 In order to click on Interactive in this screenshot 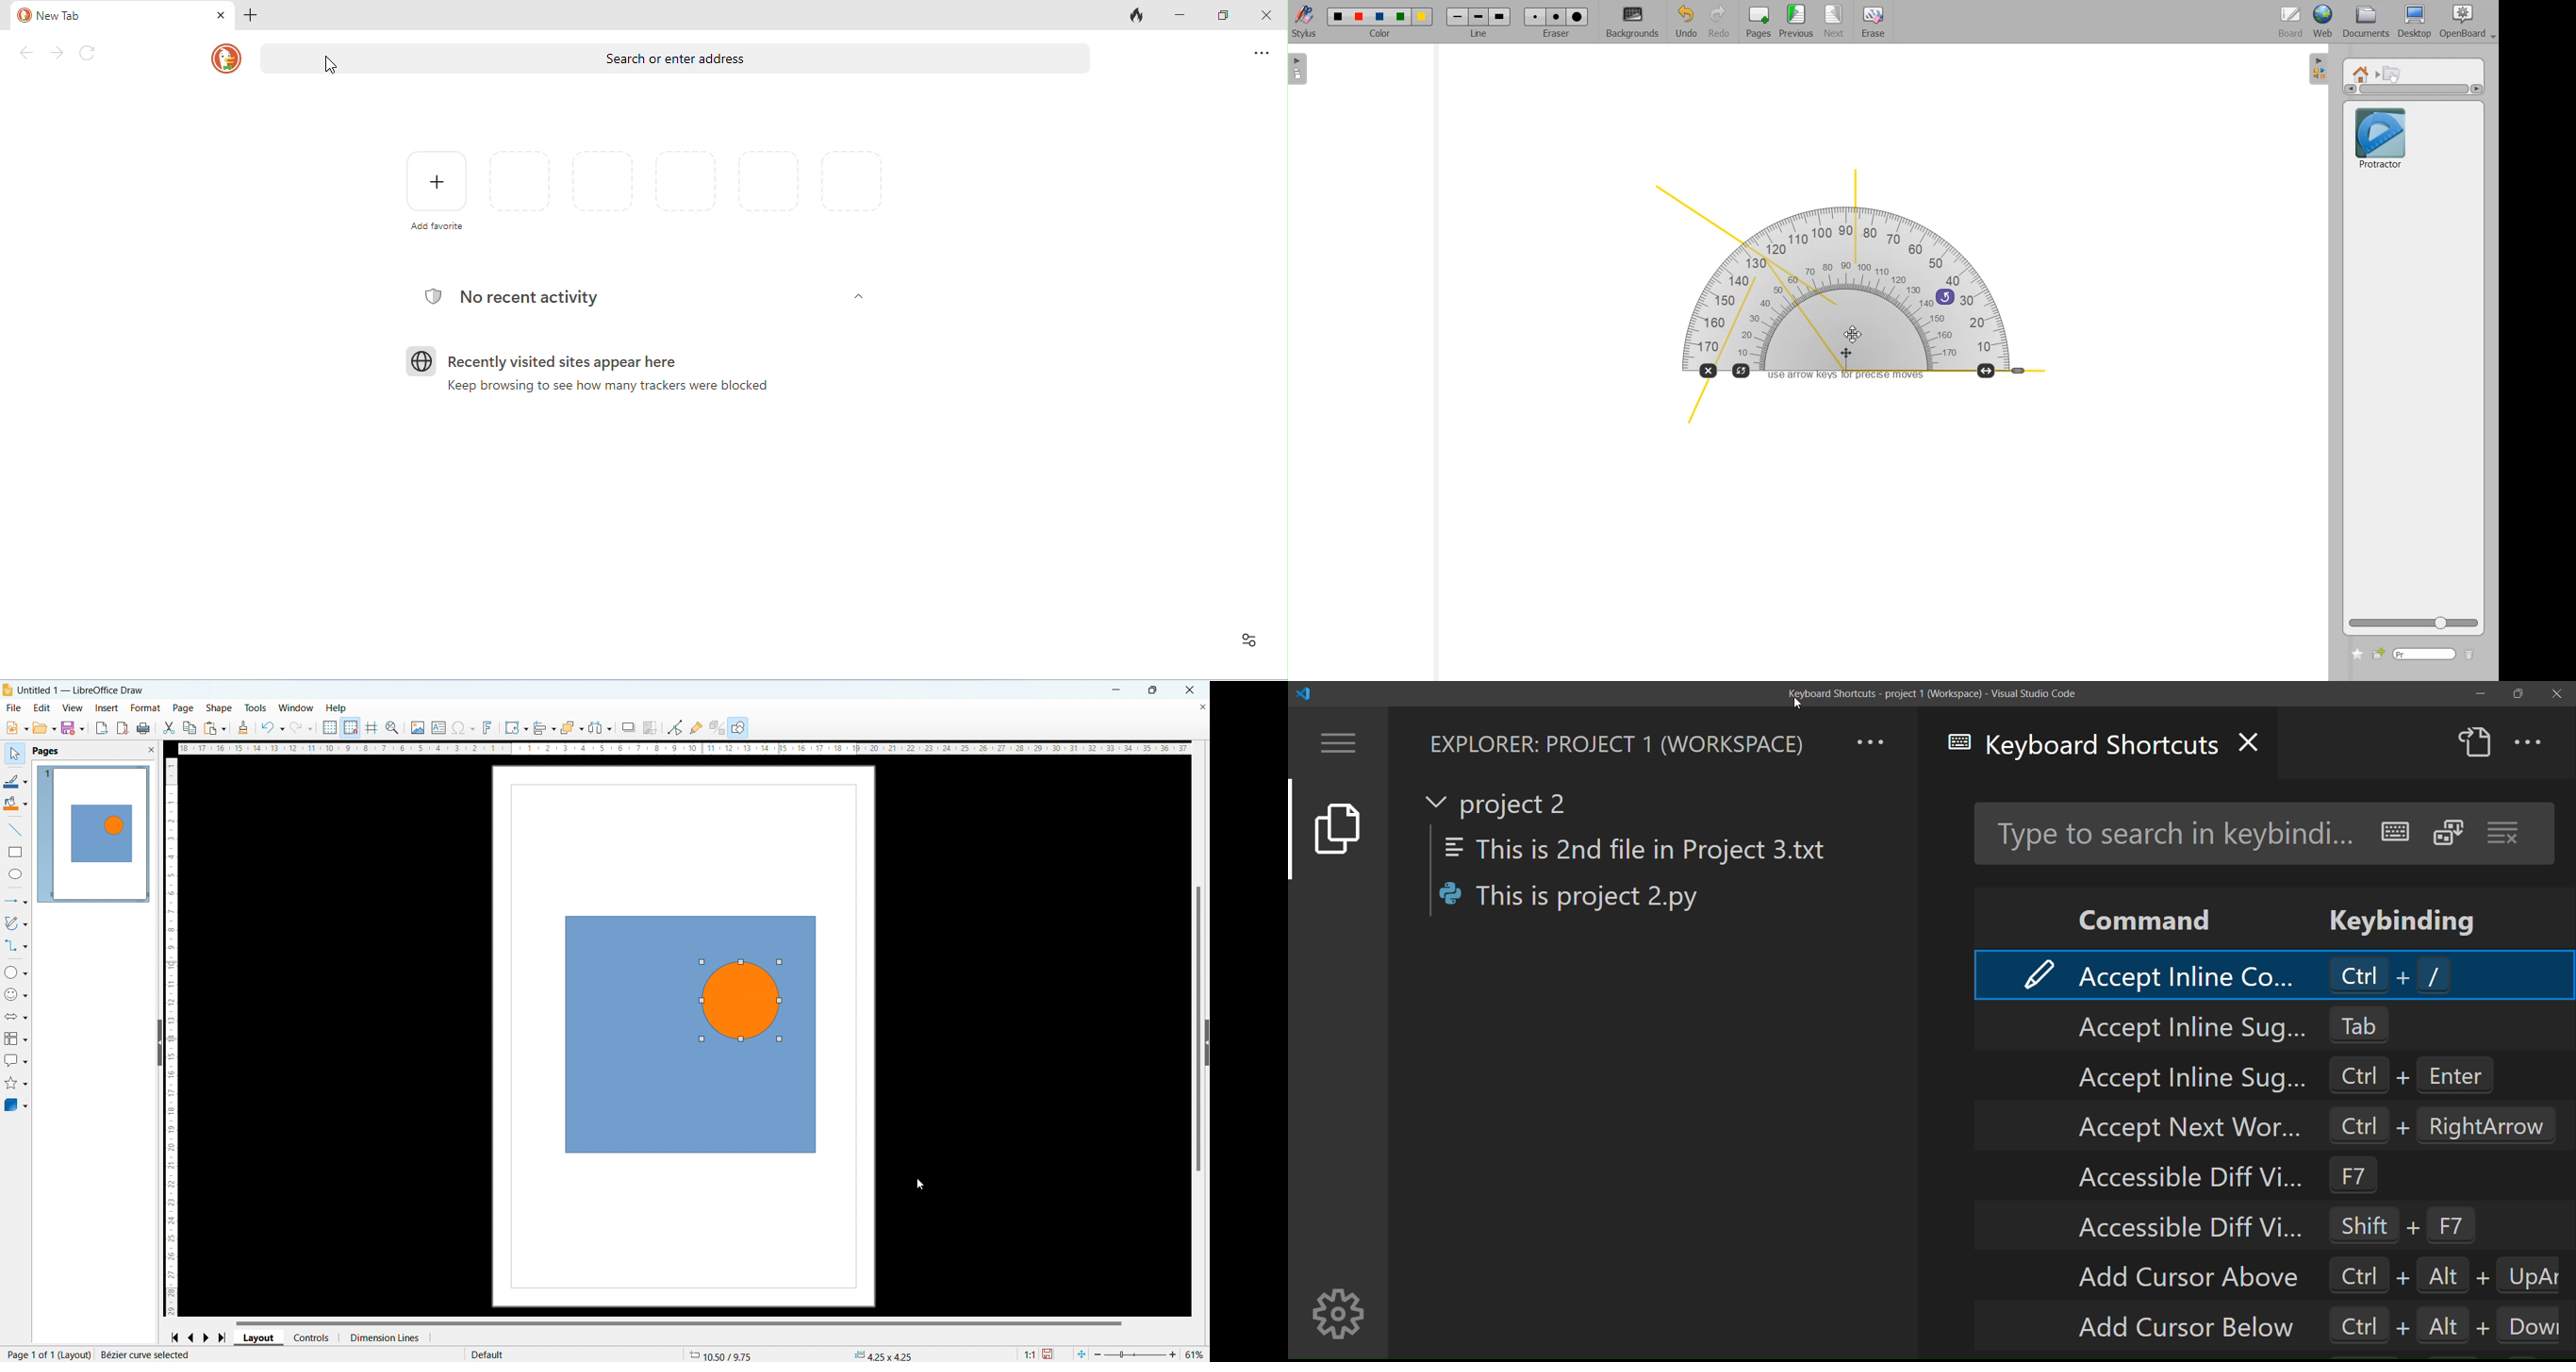, I will do `click(2393, 73)`.